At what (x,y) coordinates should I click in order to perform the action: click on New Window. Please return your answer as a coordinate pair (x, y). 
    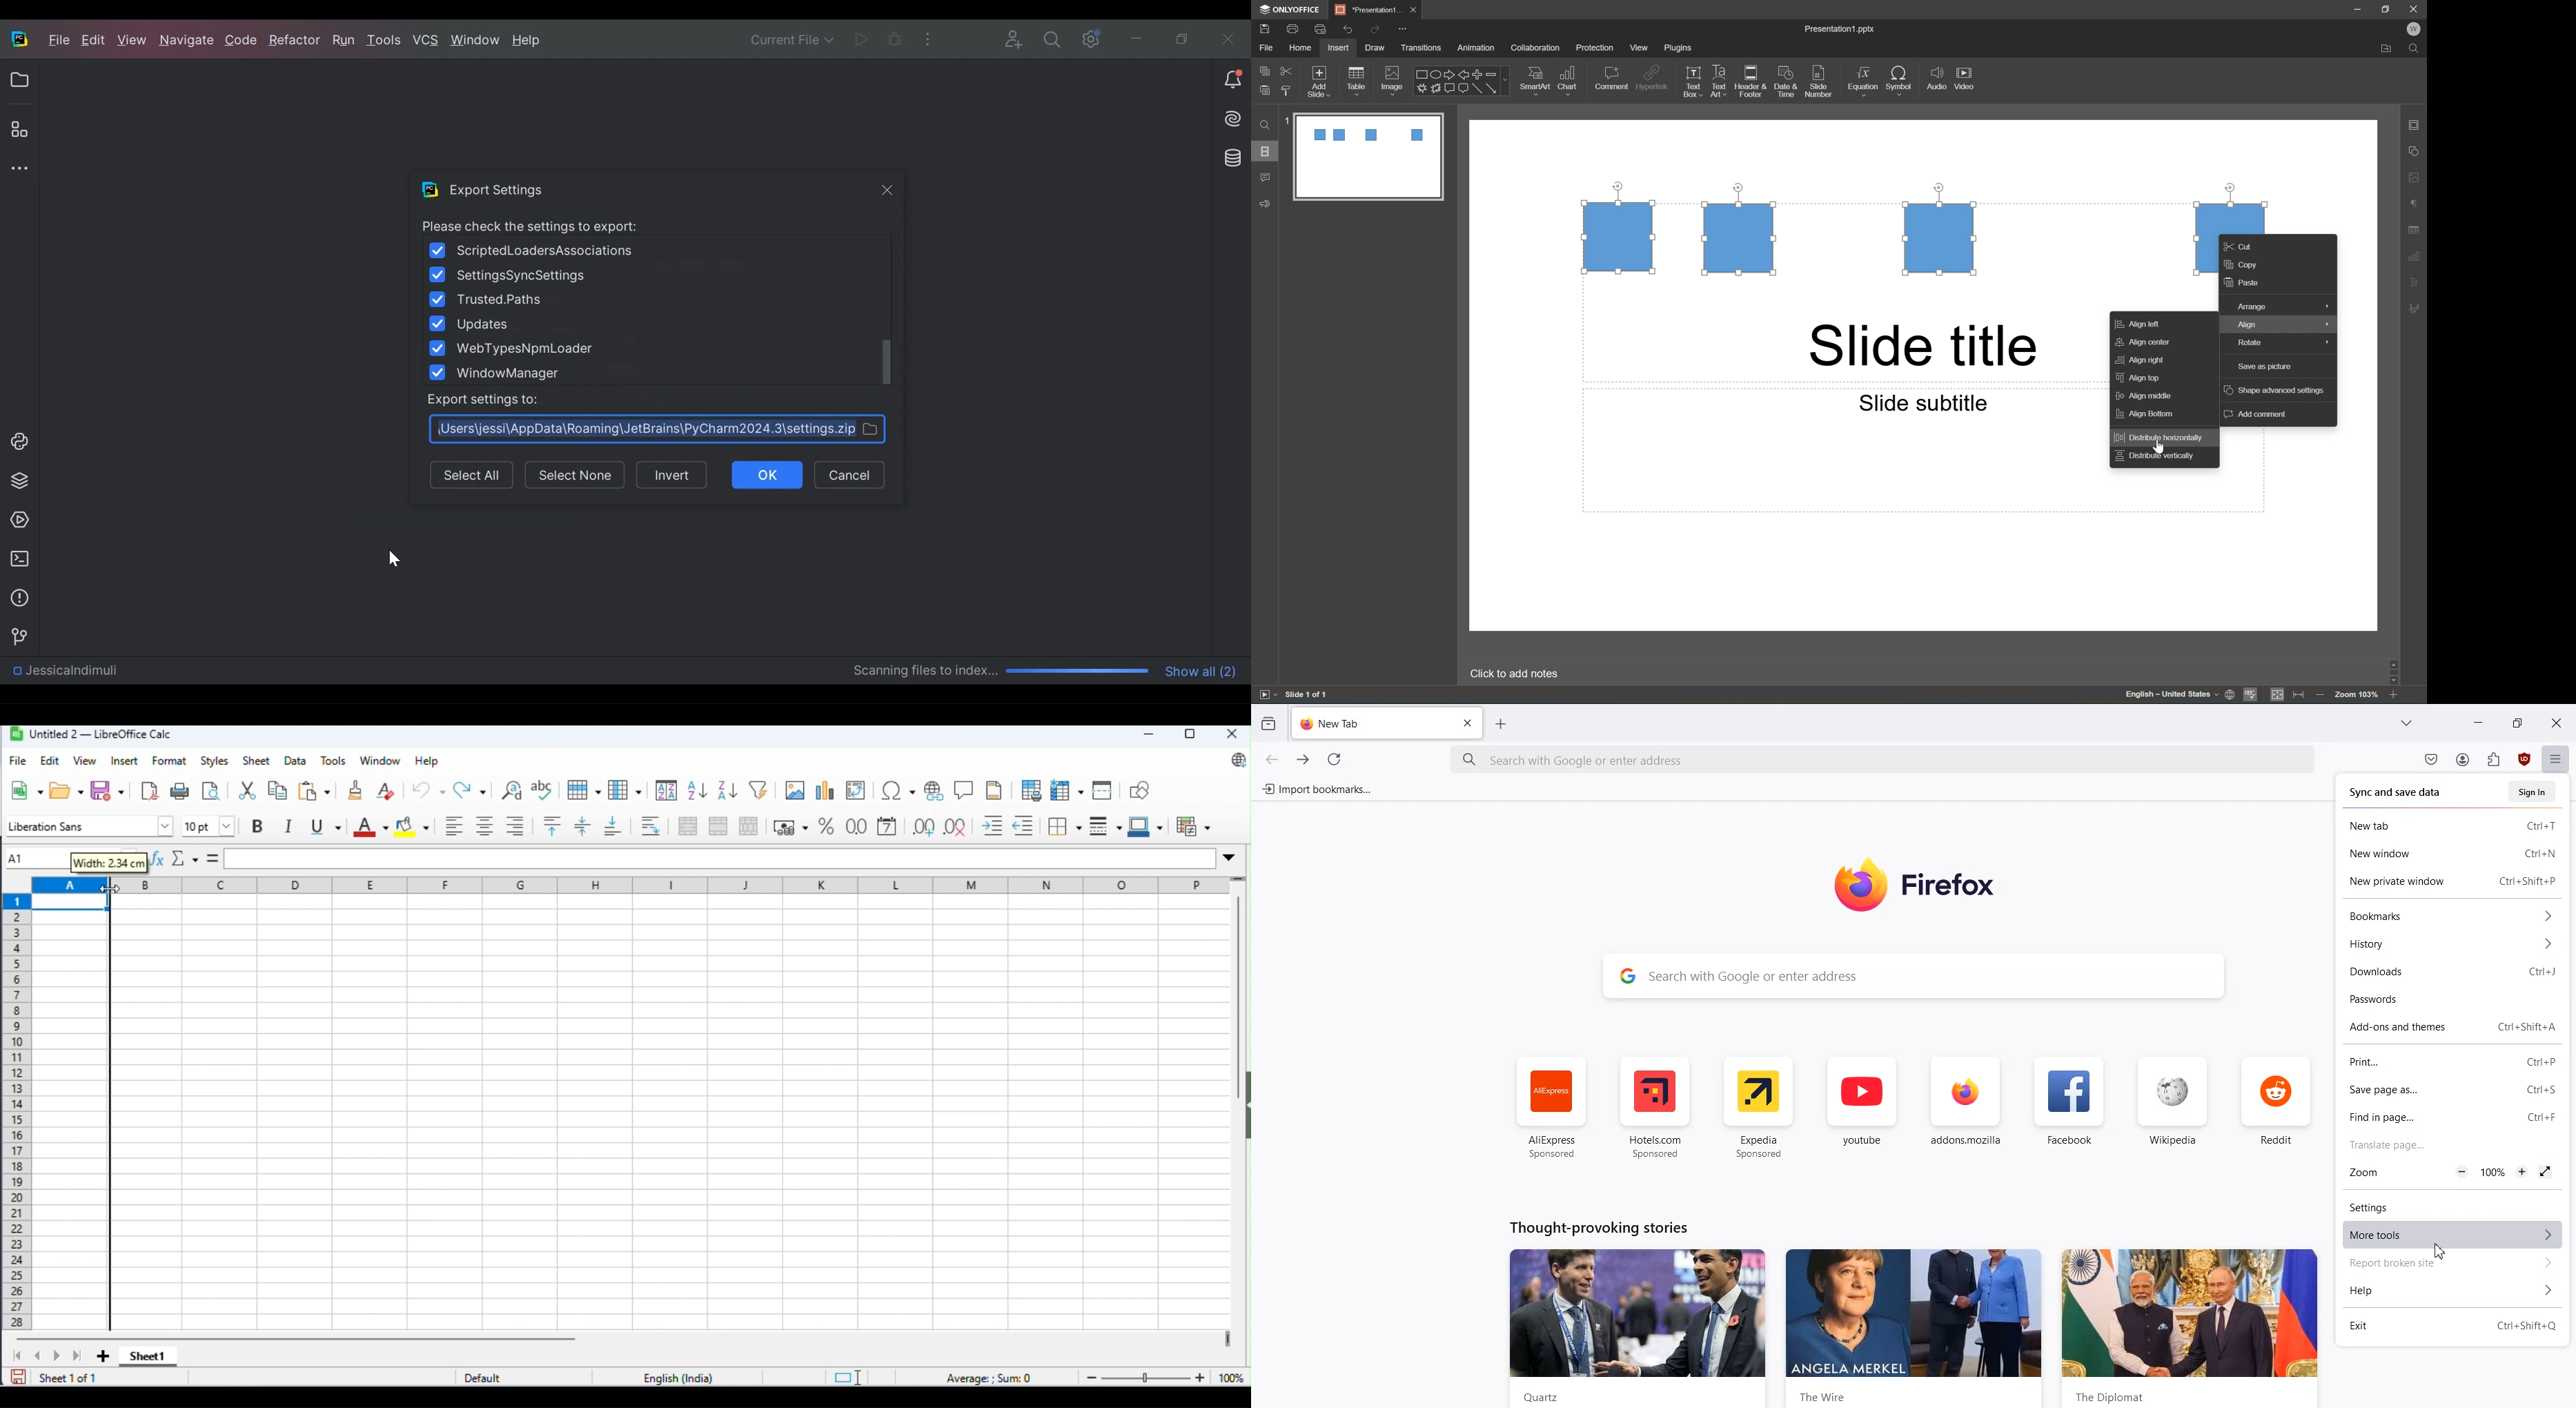
    Looking at the image, I should click on (2420, 853).